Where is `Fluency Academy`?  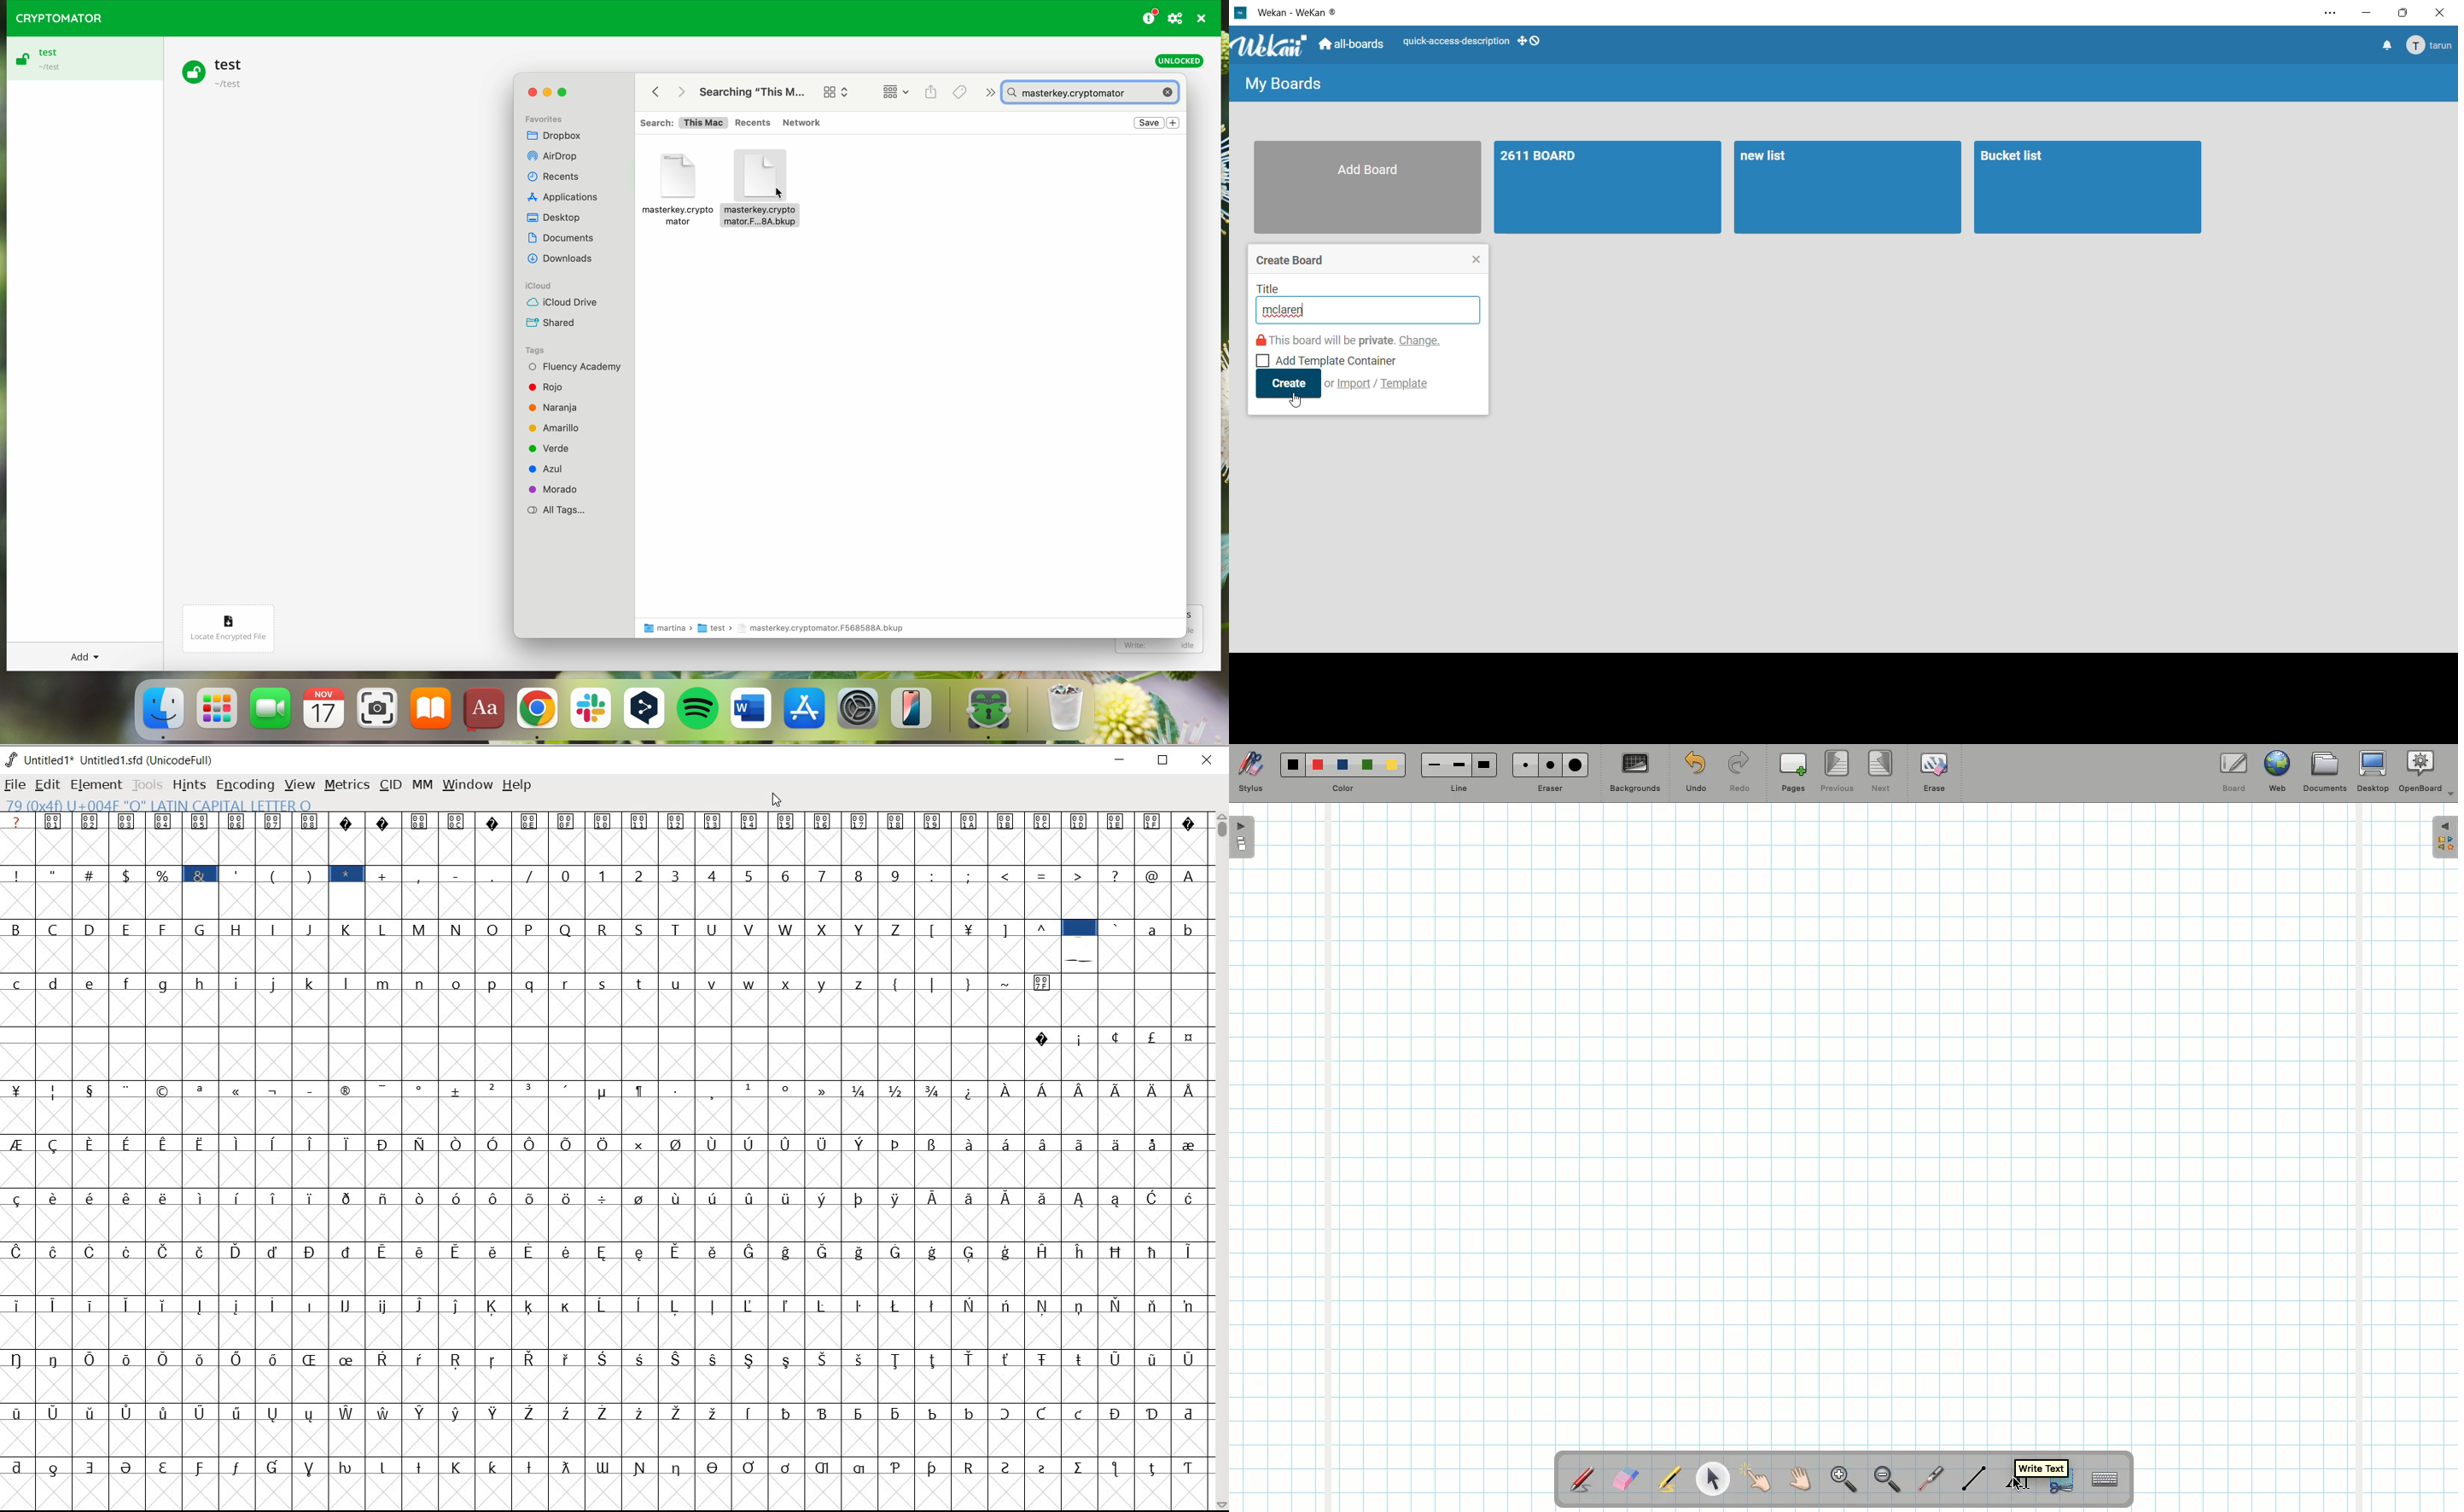 Fluency Academy is located at coordinates (575, 367).